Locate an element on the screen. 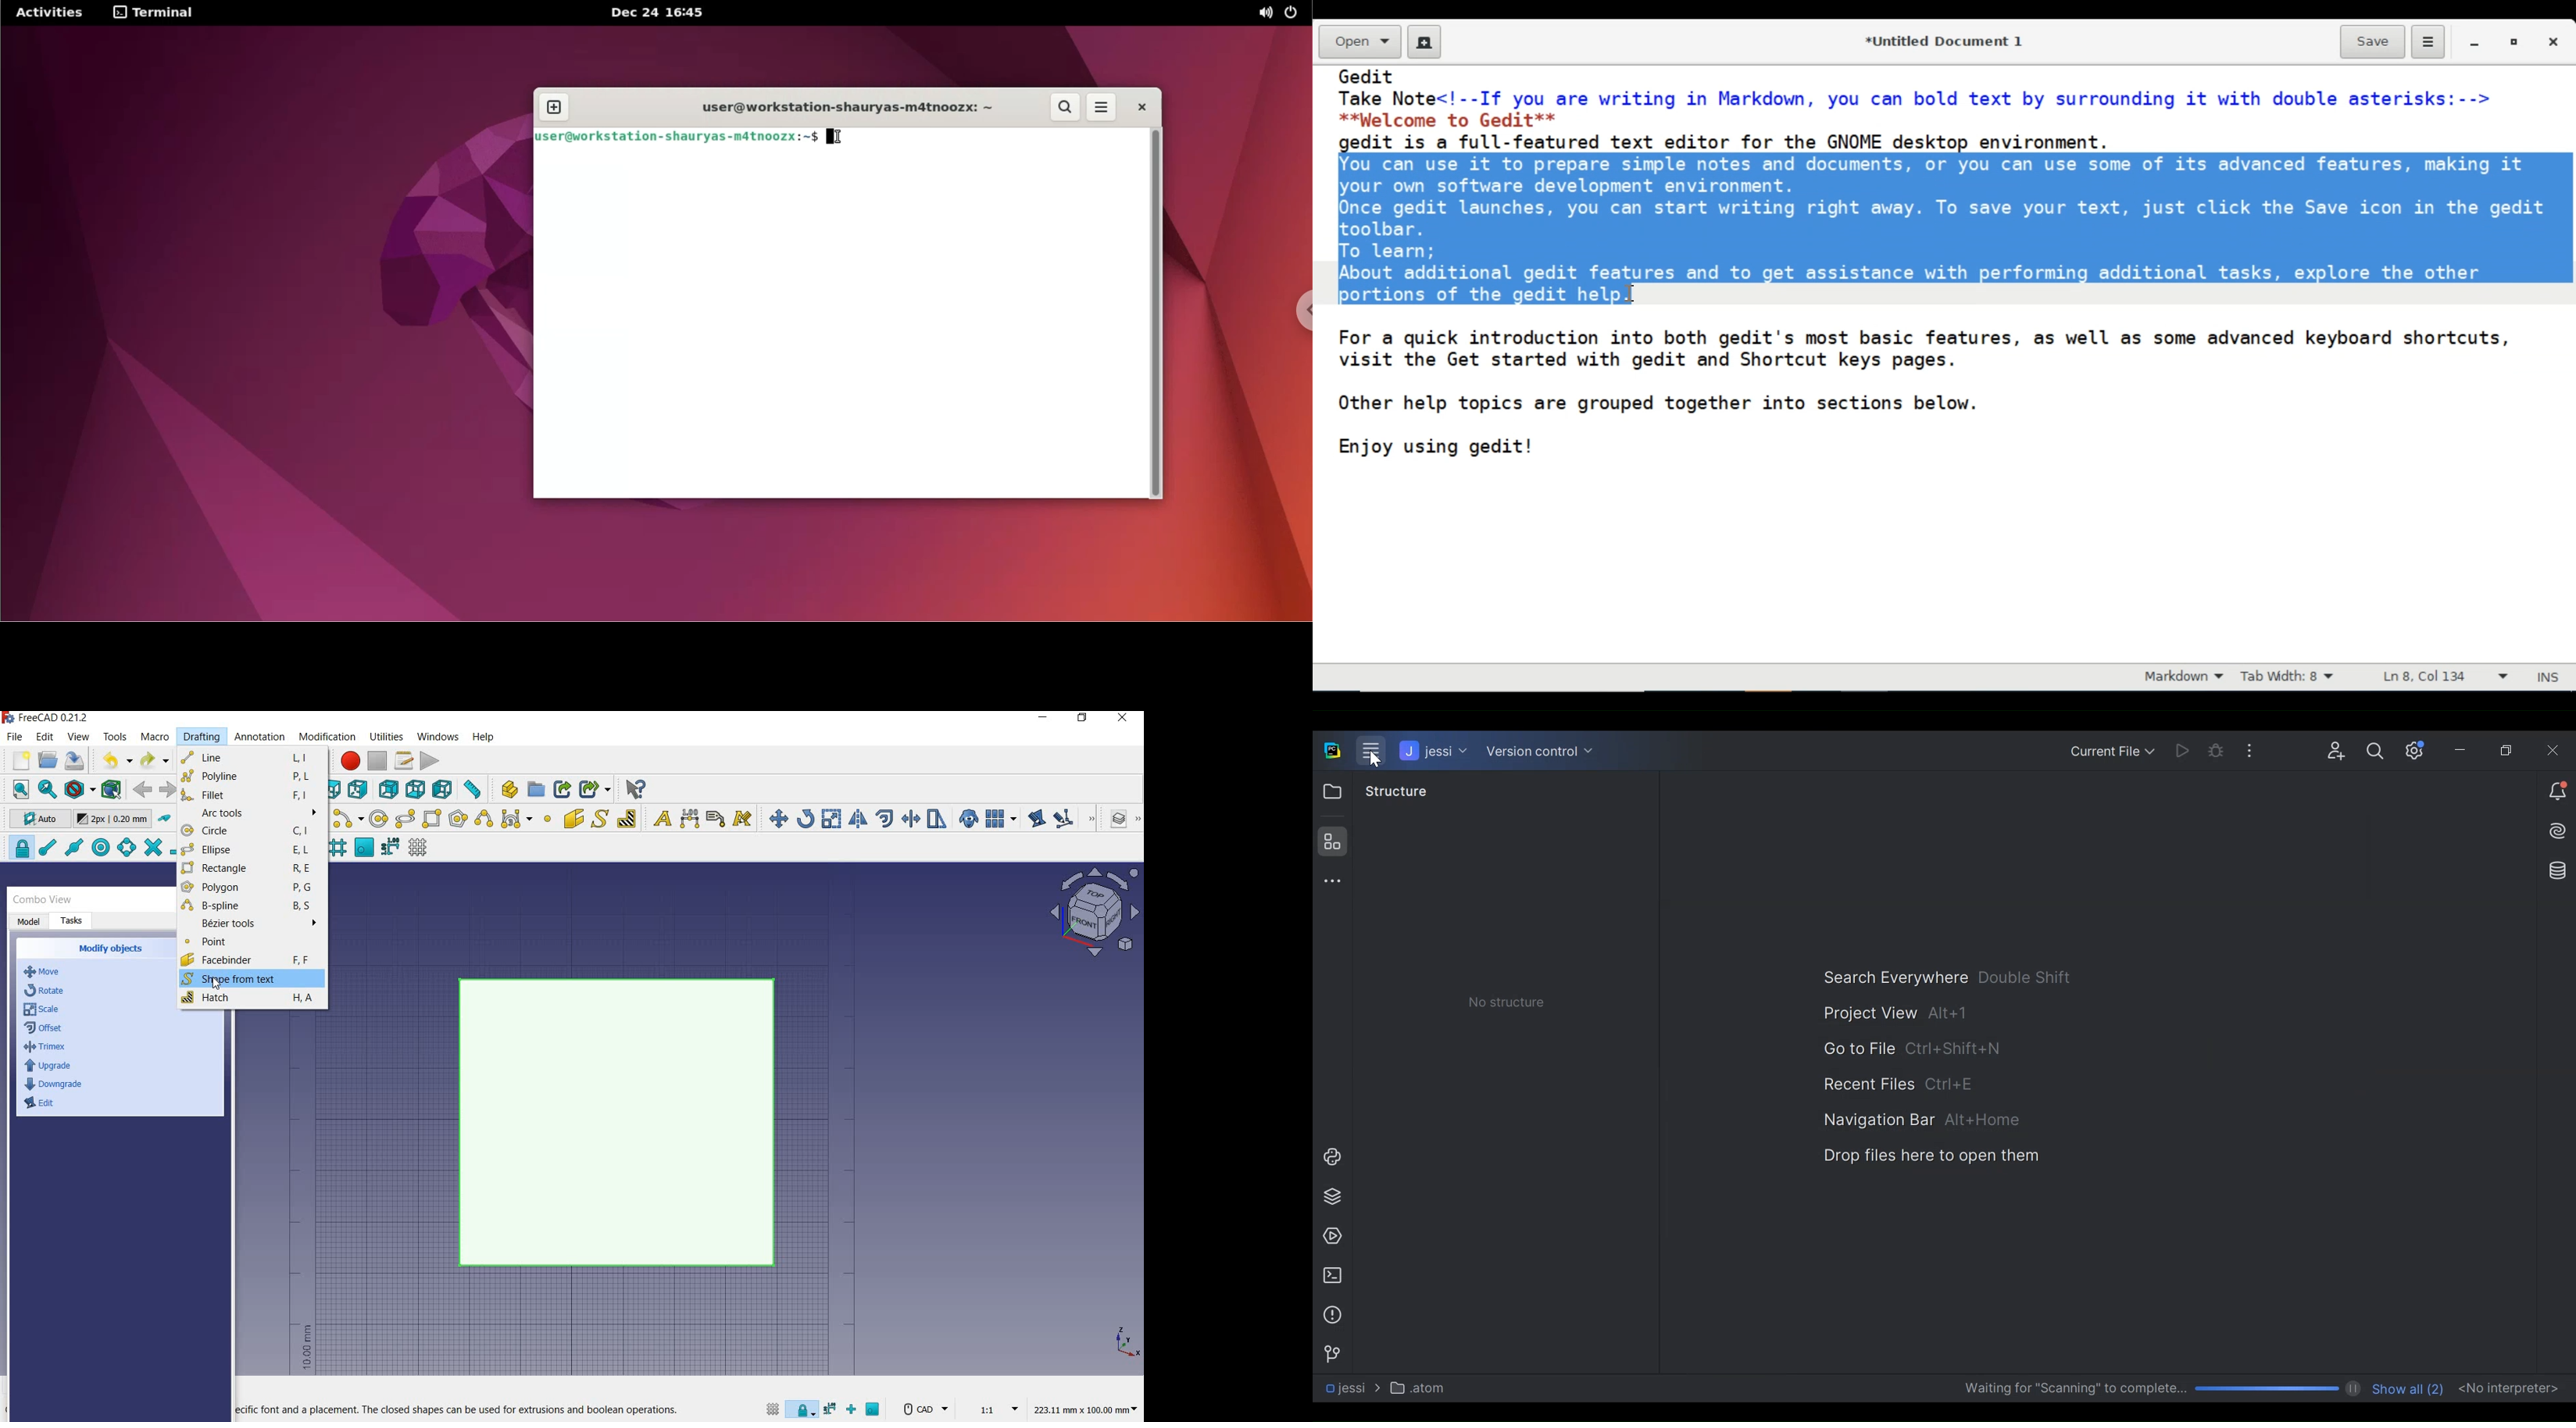  modification is located at coordinates (330, 738).